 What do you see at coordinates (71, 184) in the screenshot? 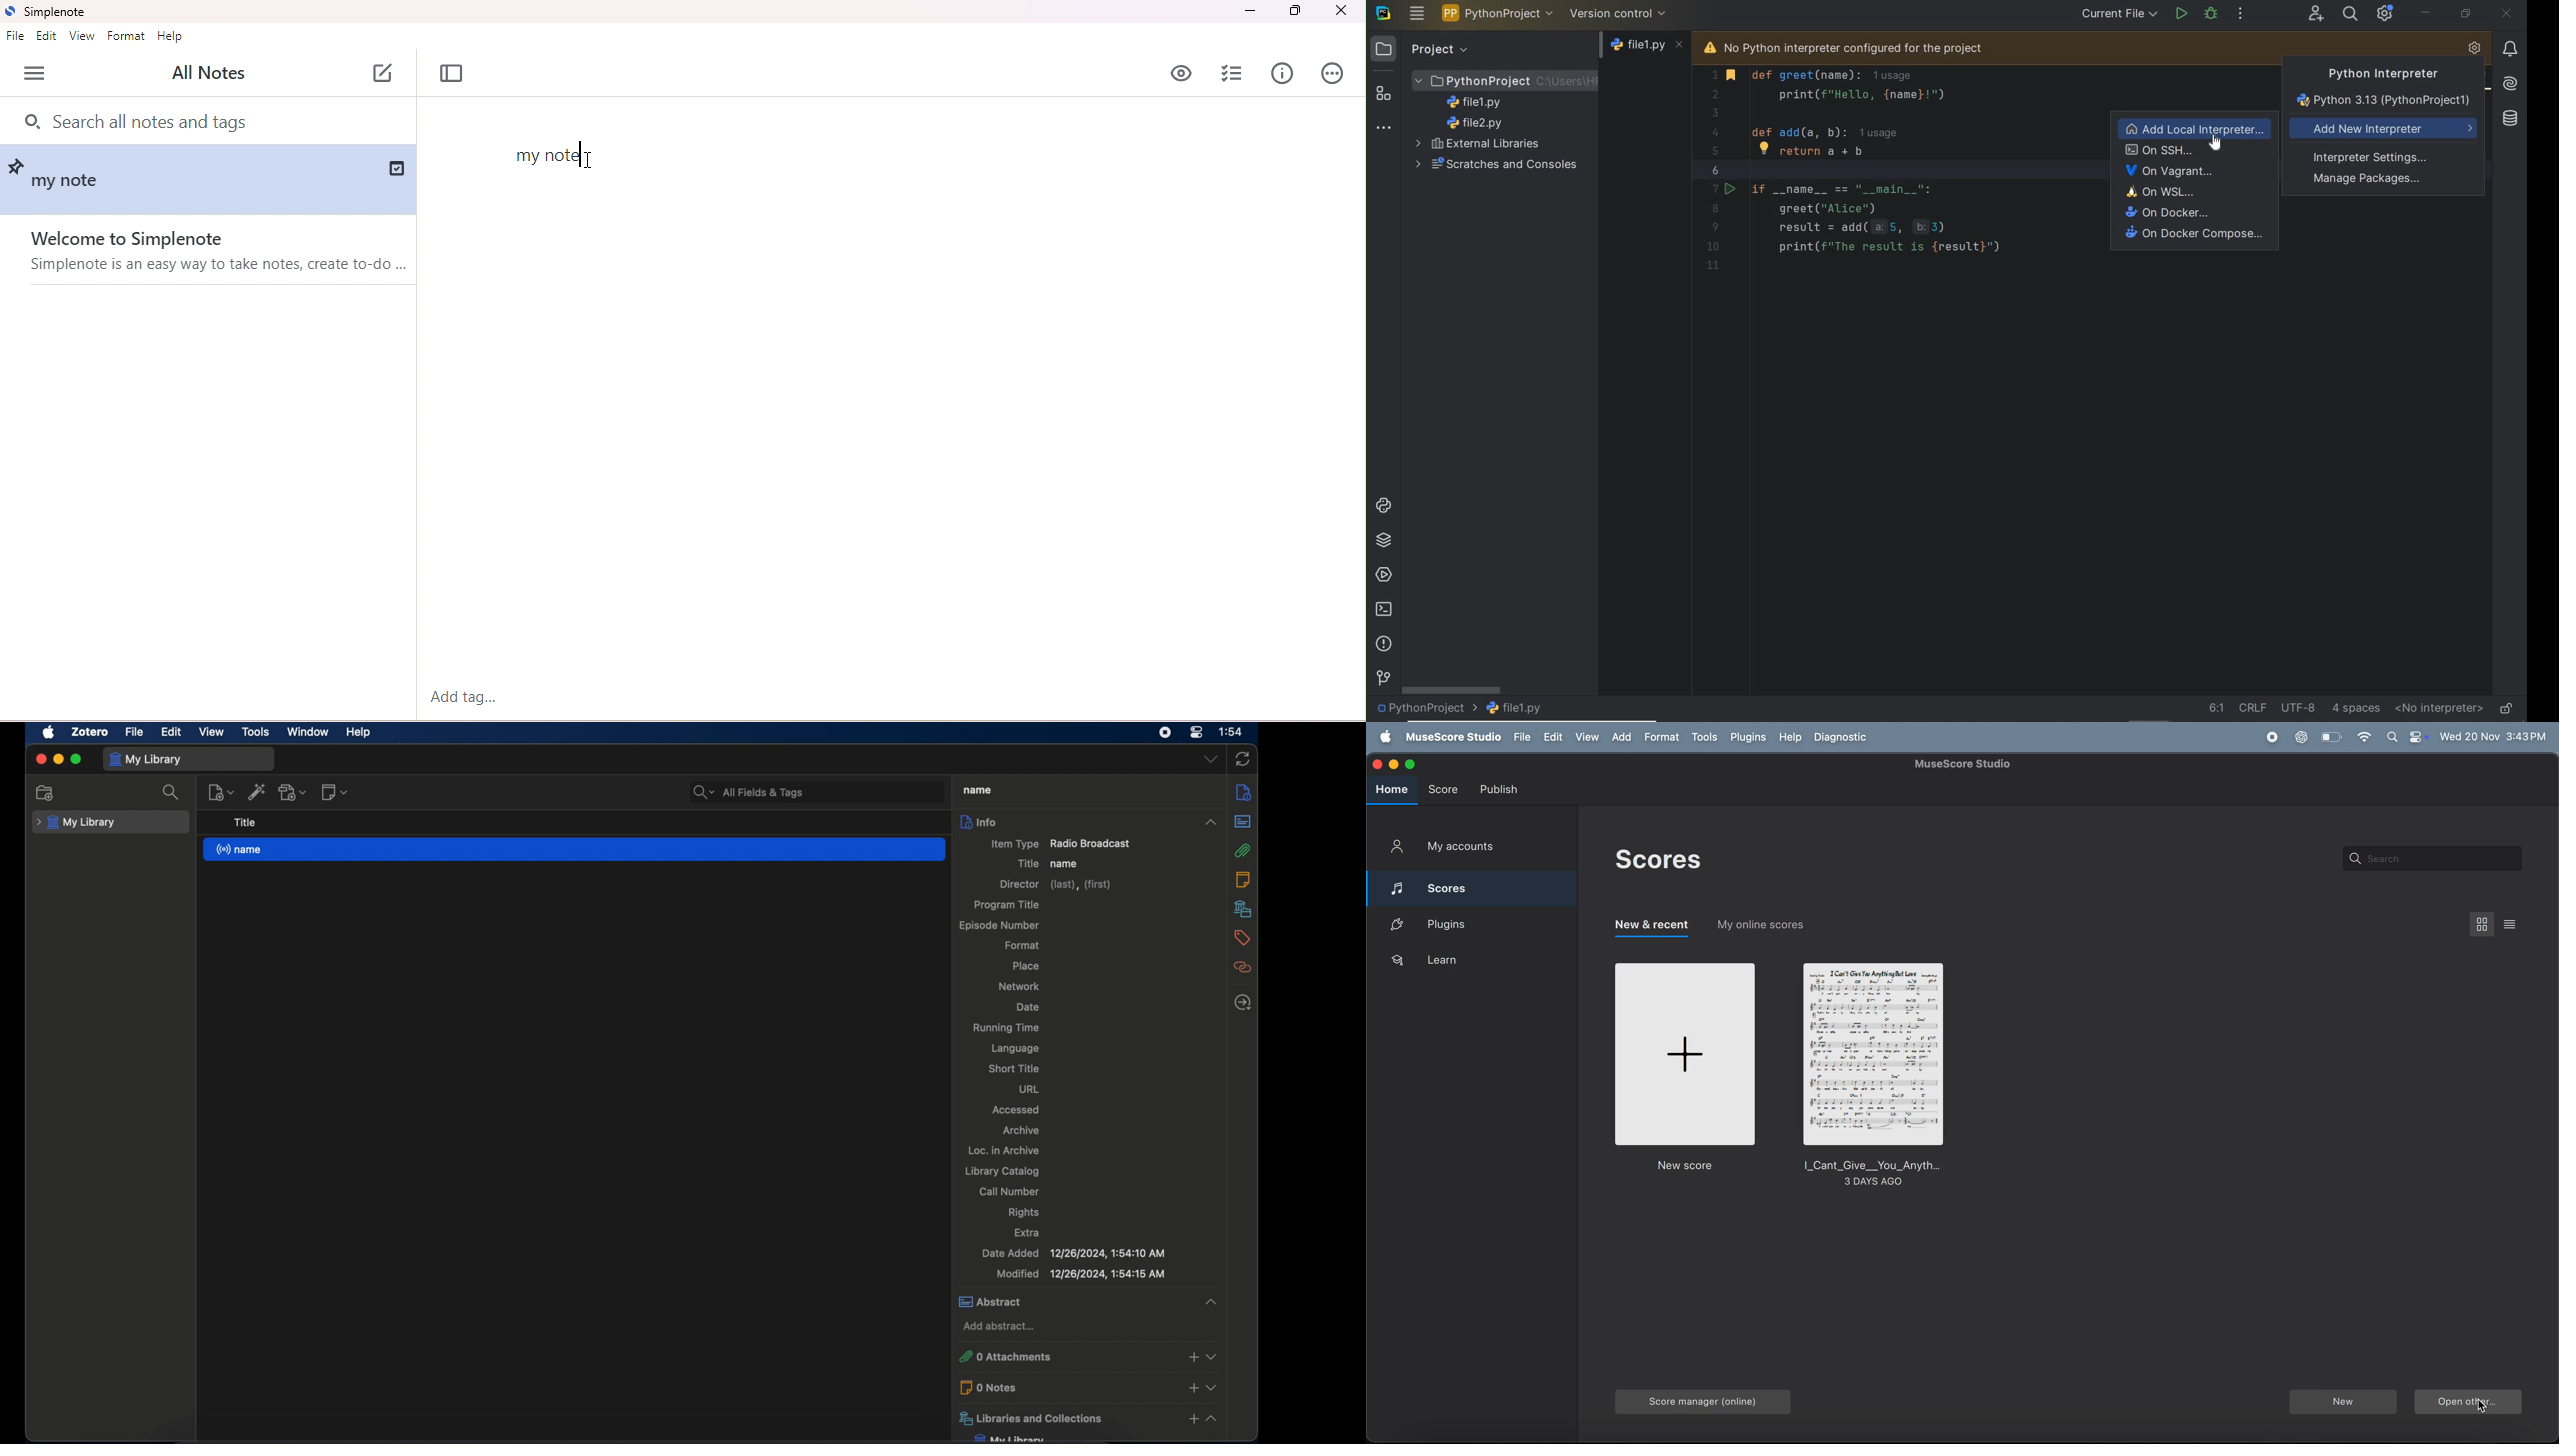
I see `my note` at bounding box center [71, 184].